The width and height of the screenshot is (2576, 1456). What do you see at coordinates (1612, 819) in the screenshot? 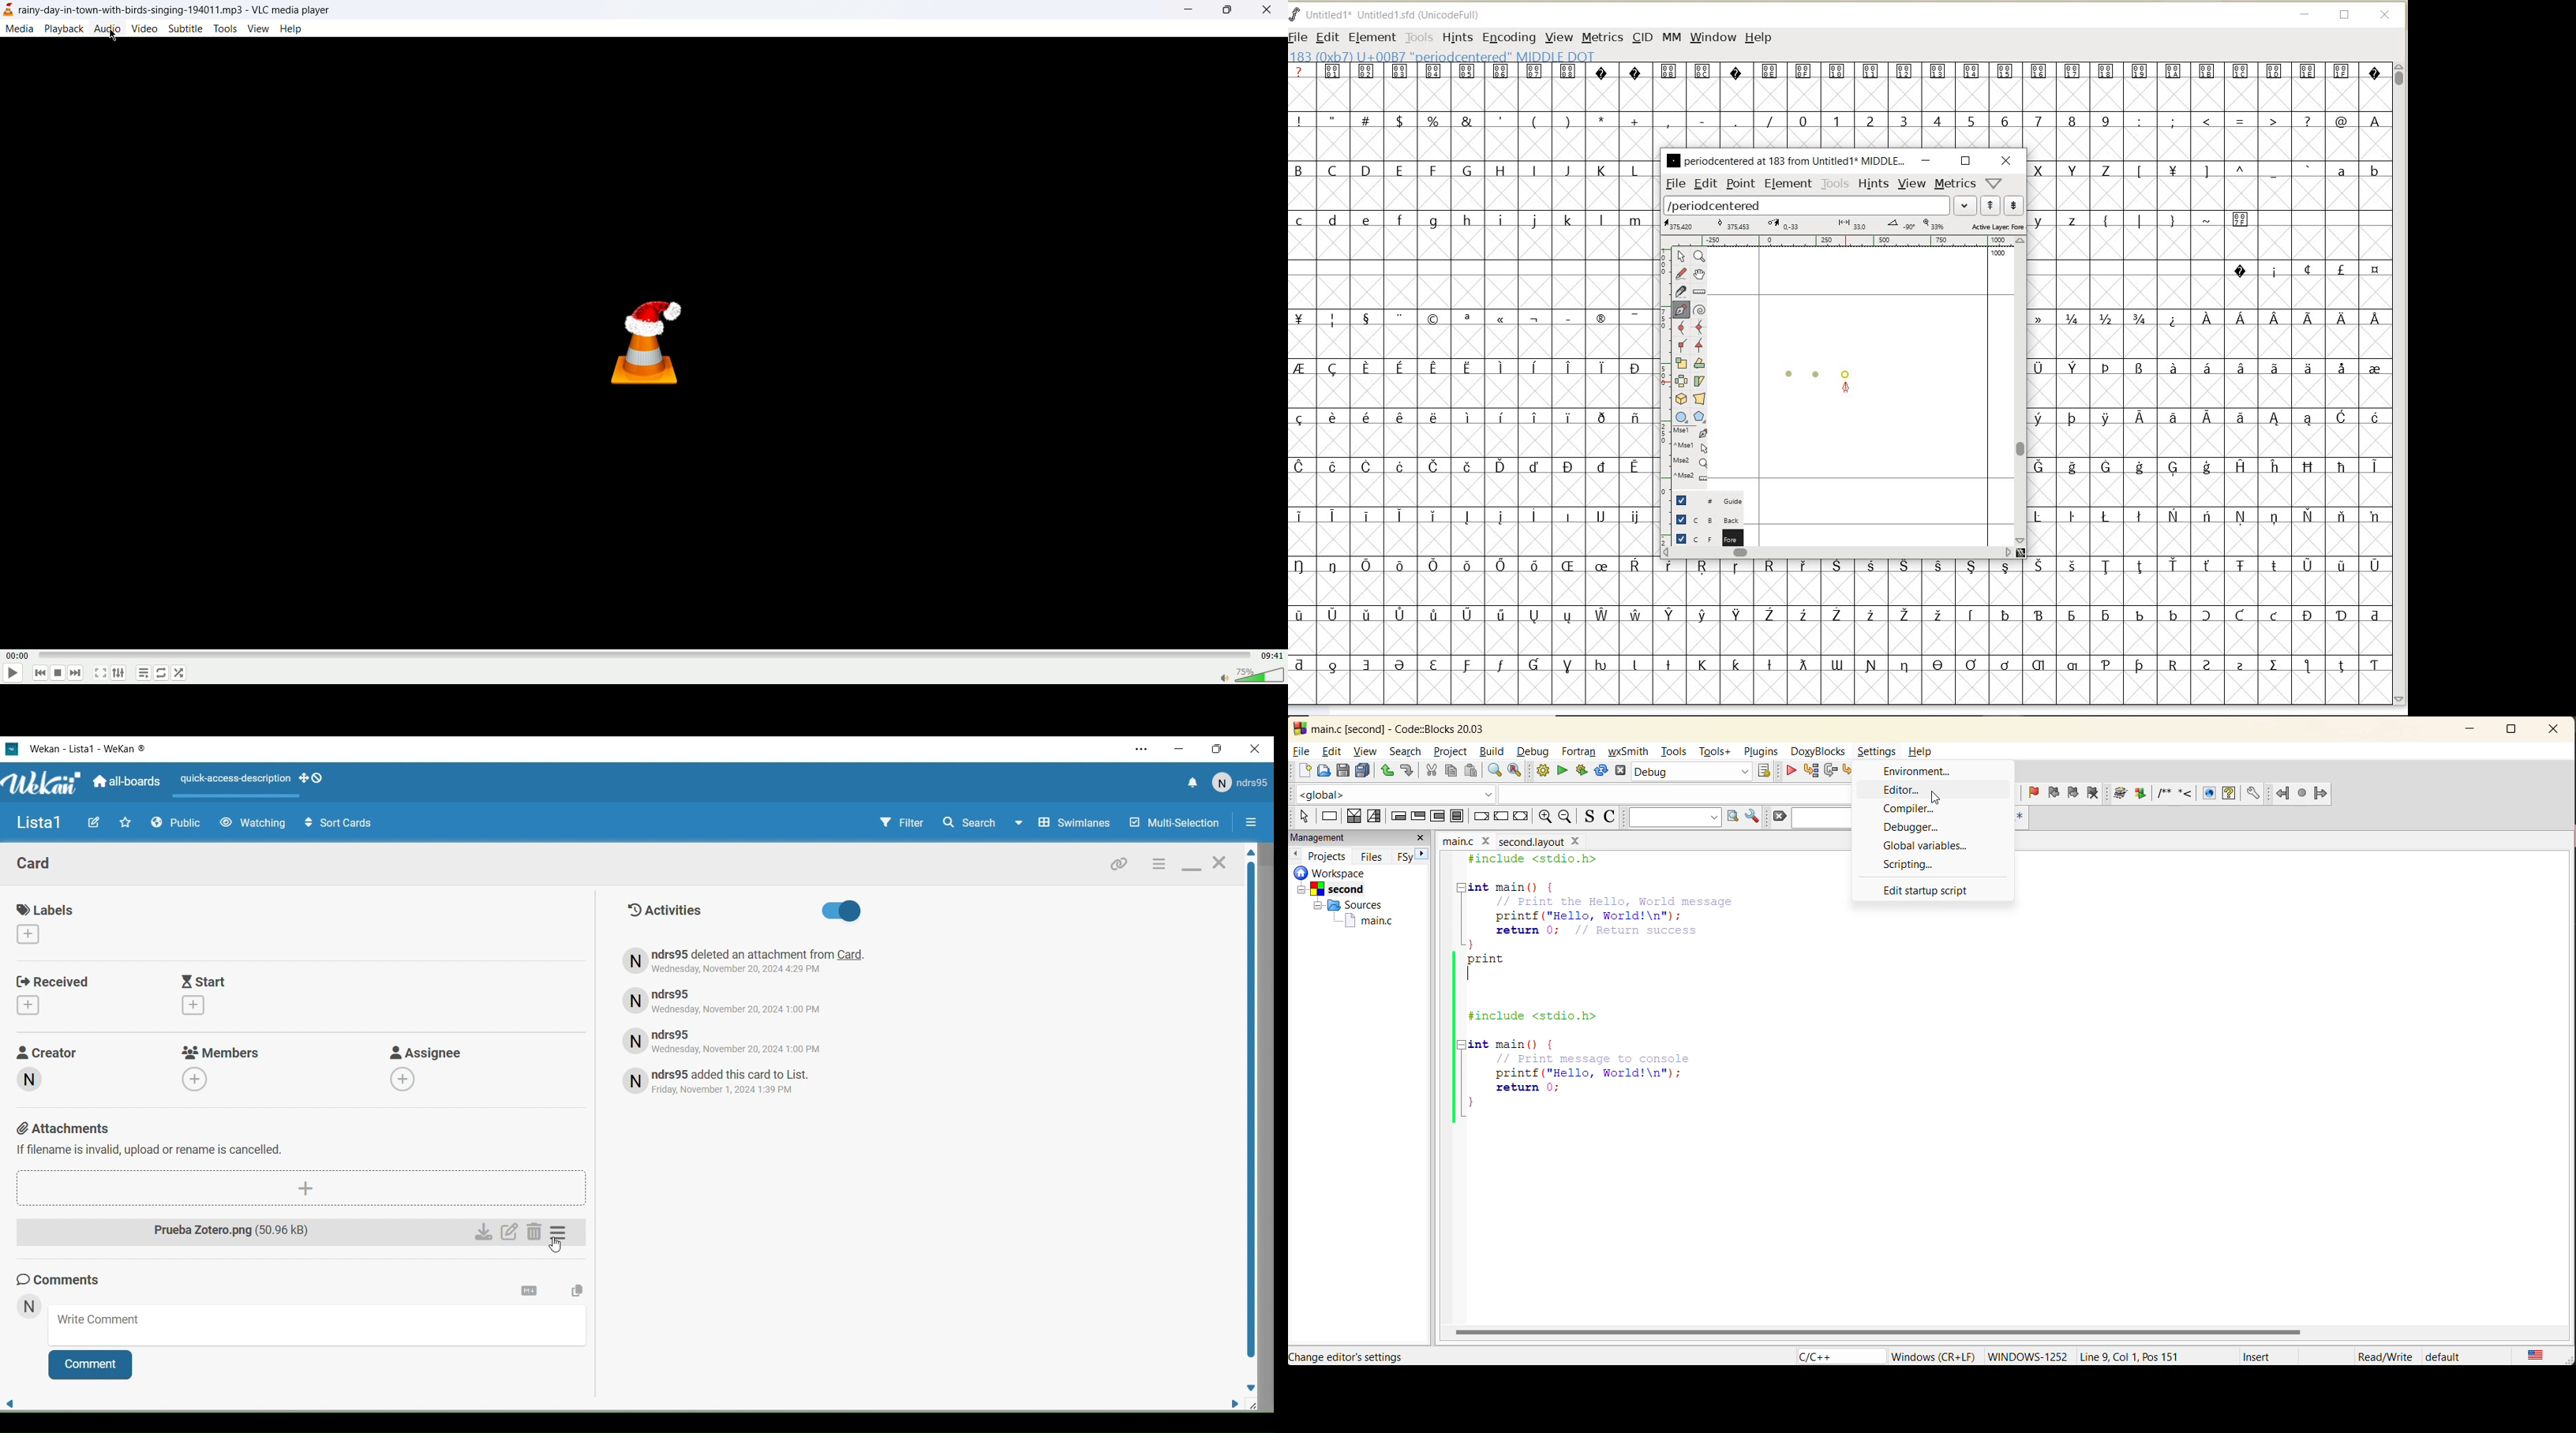
I see `toggle comments` at bounding box center [1612, 819].